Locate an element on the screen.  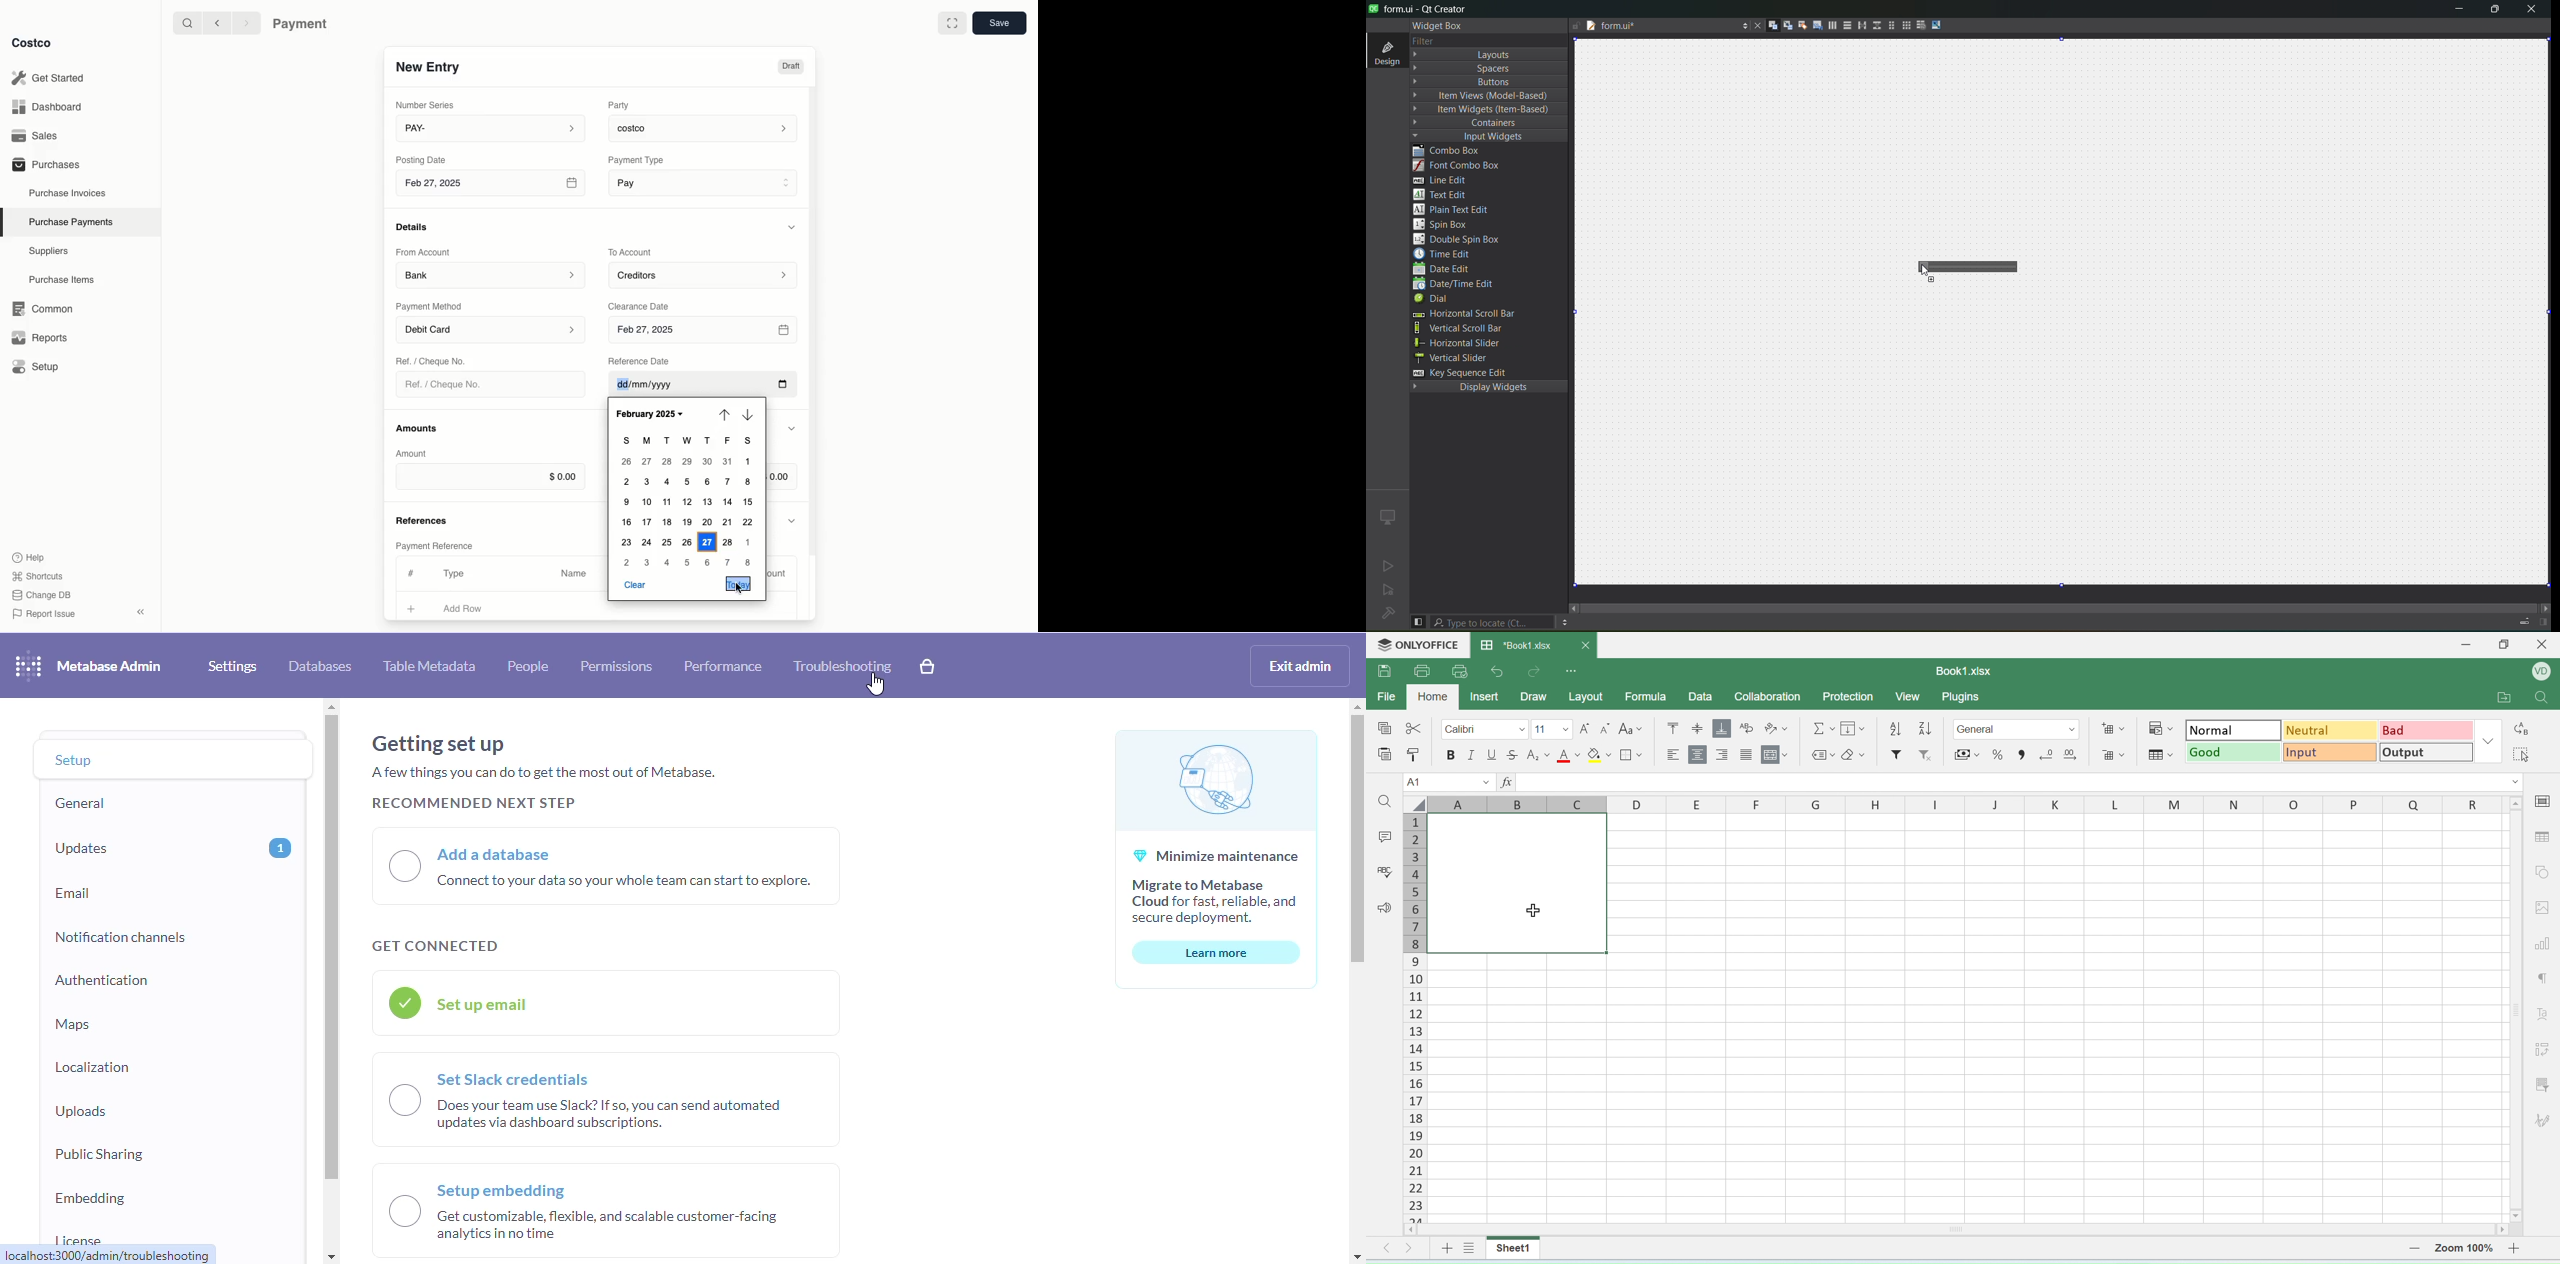
spin box is located at coordinates (1444, 225).